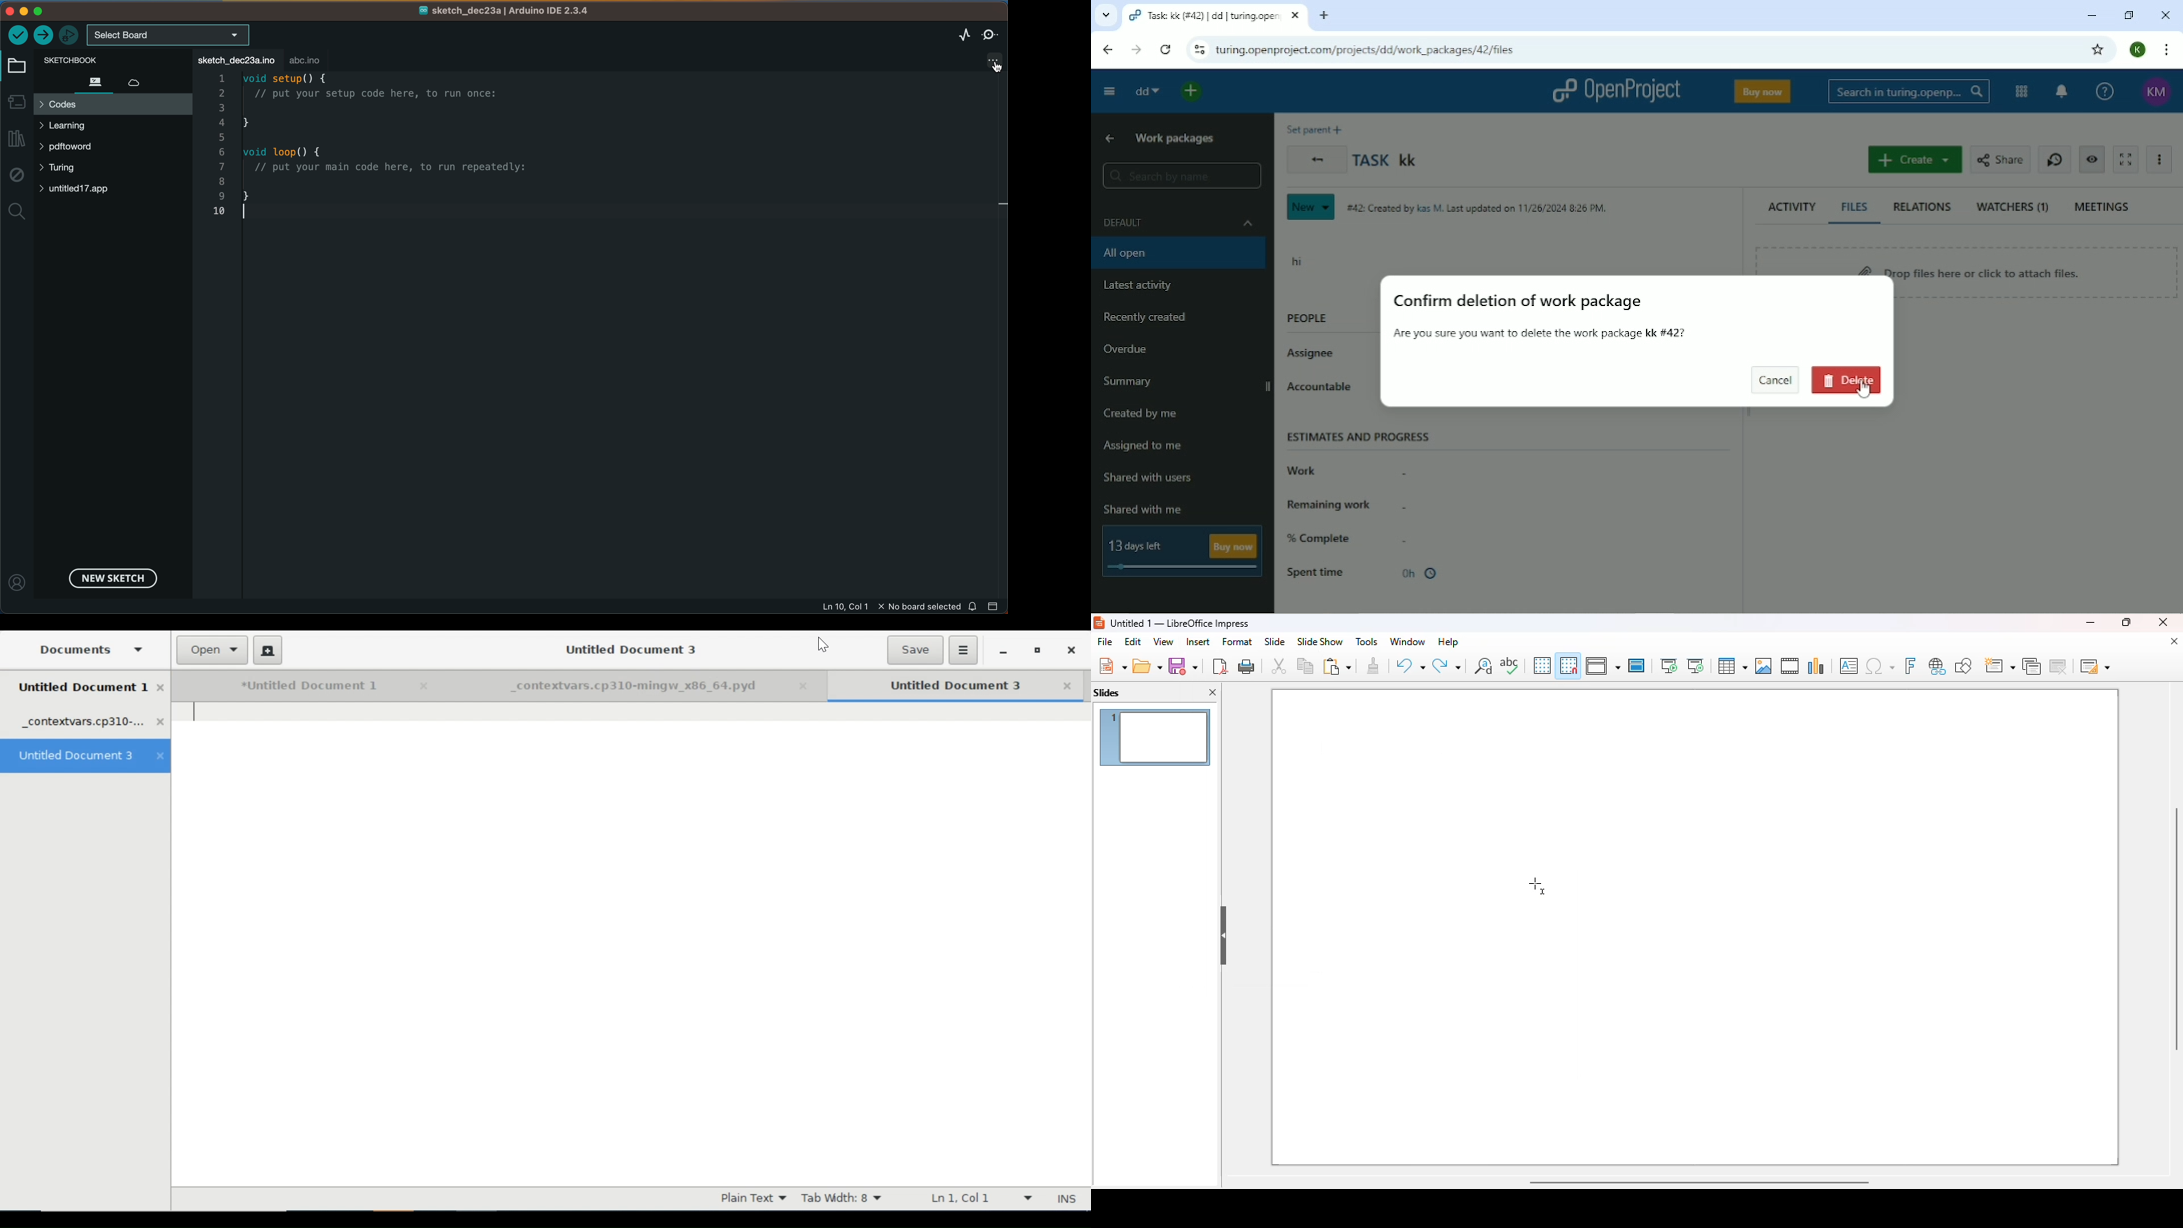 The image size is (2184, 1232). I want to click on maximize, so click(2125, 622).